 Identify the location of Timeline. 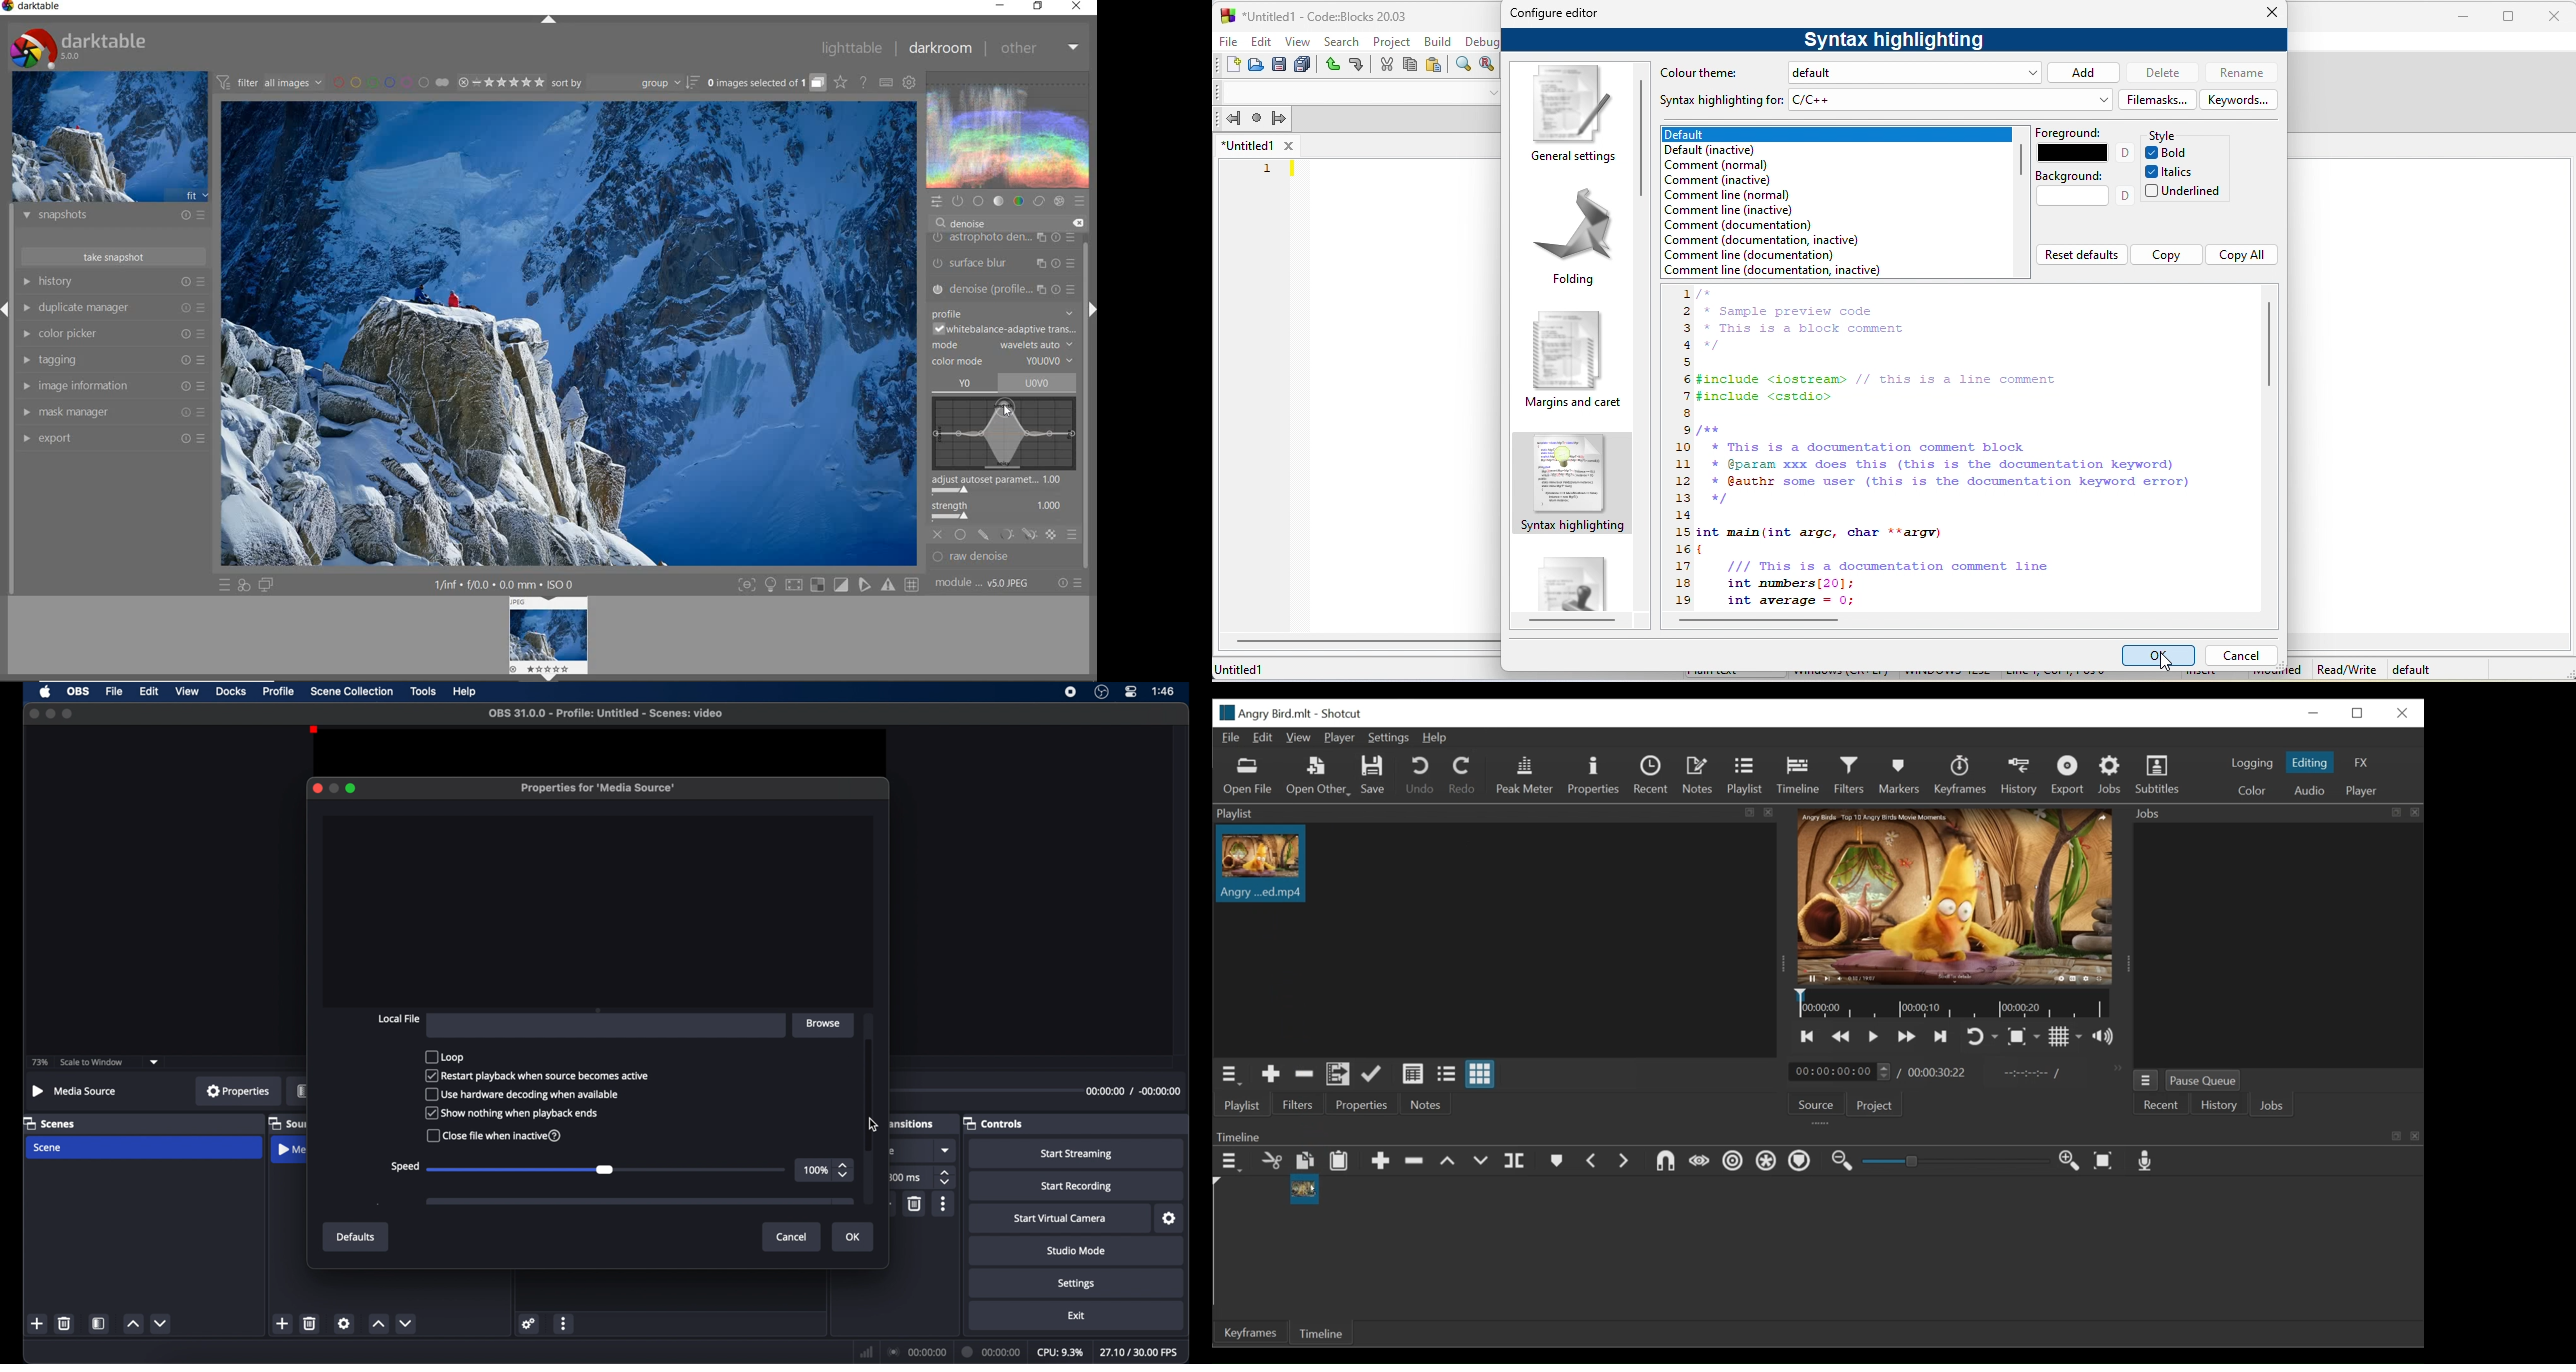
(1319, 1332).